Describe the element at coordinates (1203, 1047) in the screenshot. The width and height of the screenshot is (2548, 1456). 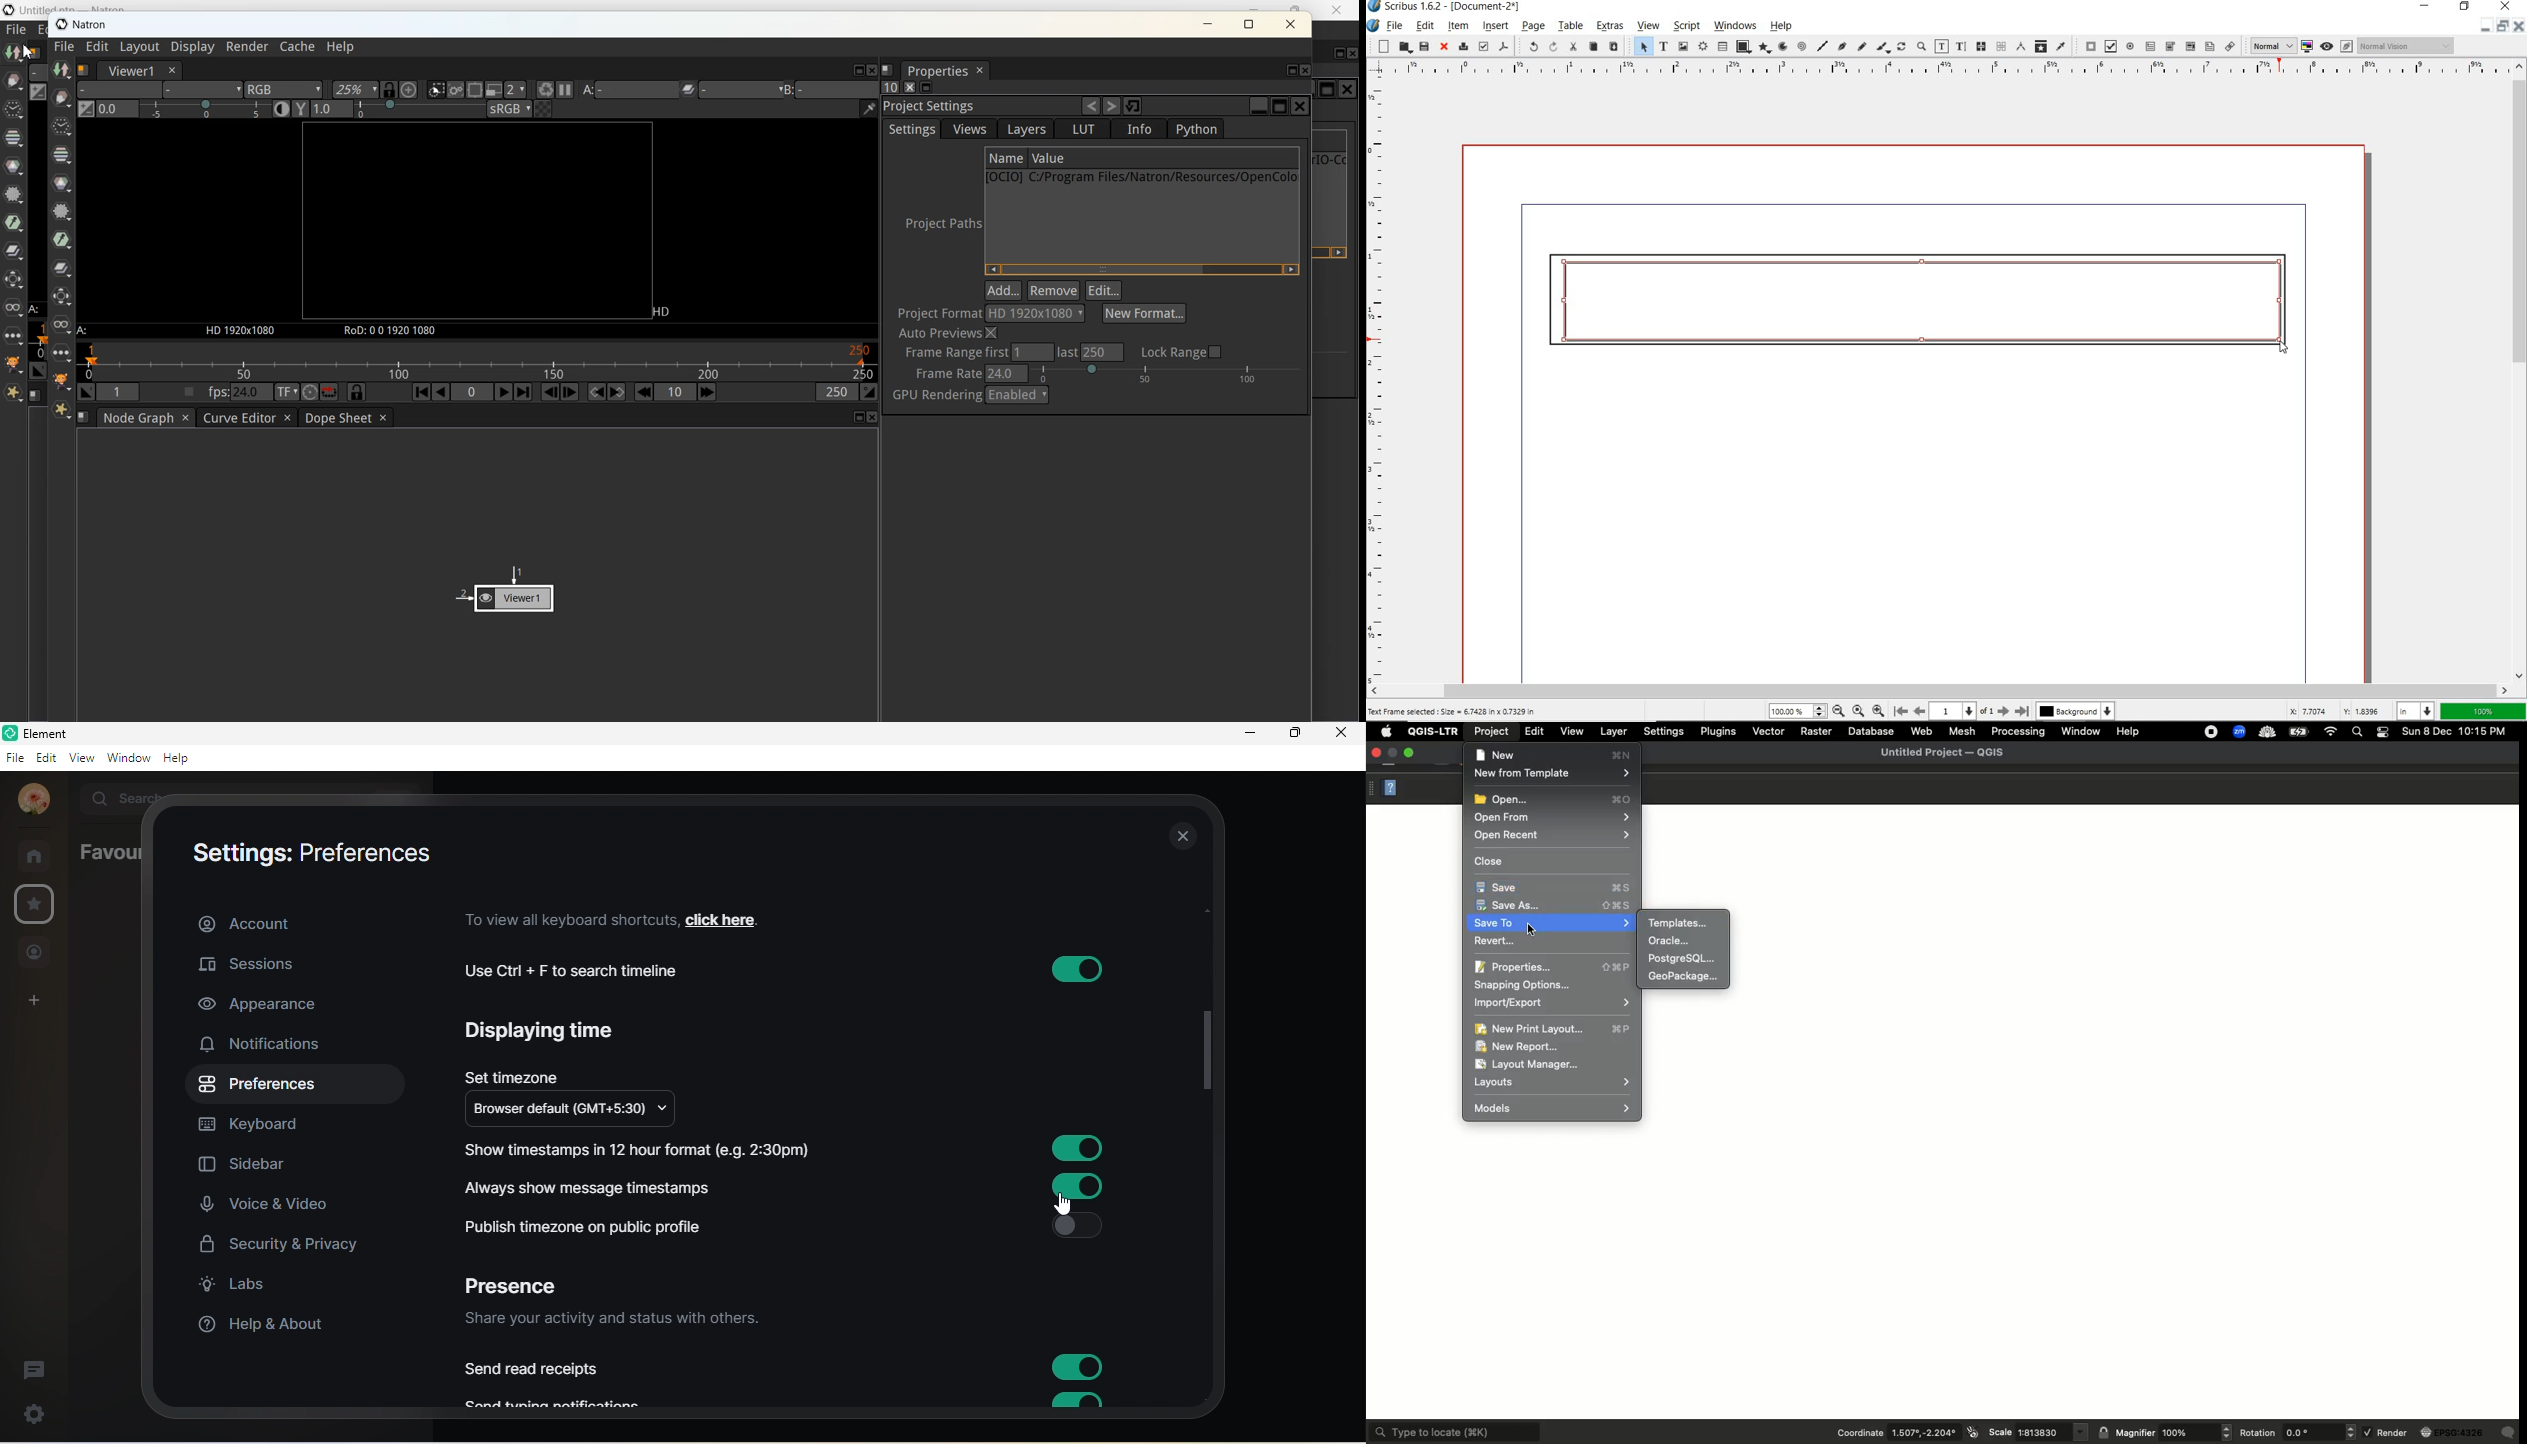
I see `drop down scroll bar` at that location.